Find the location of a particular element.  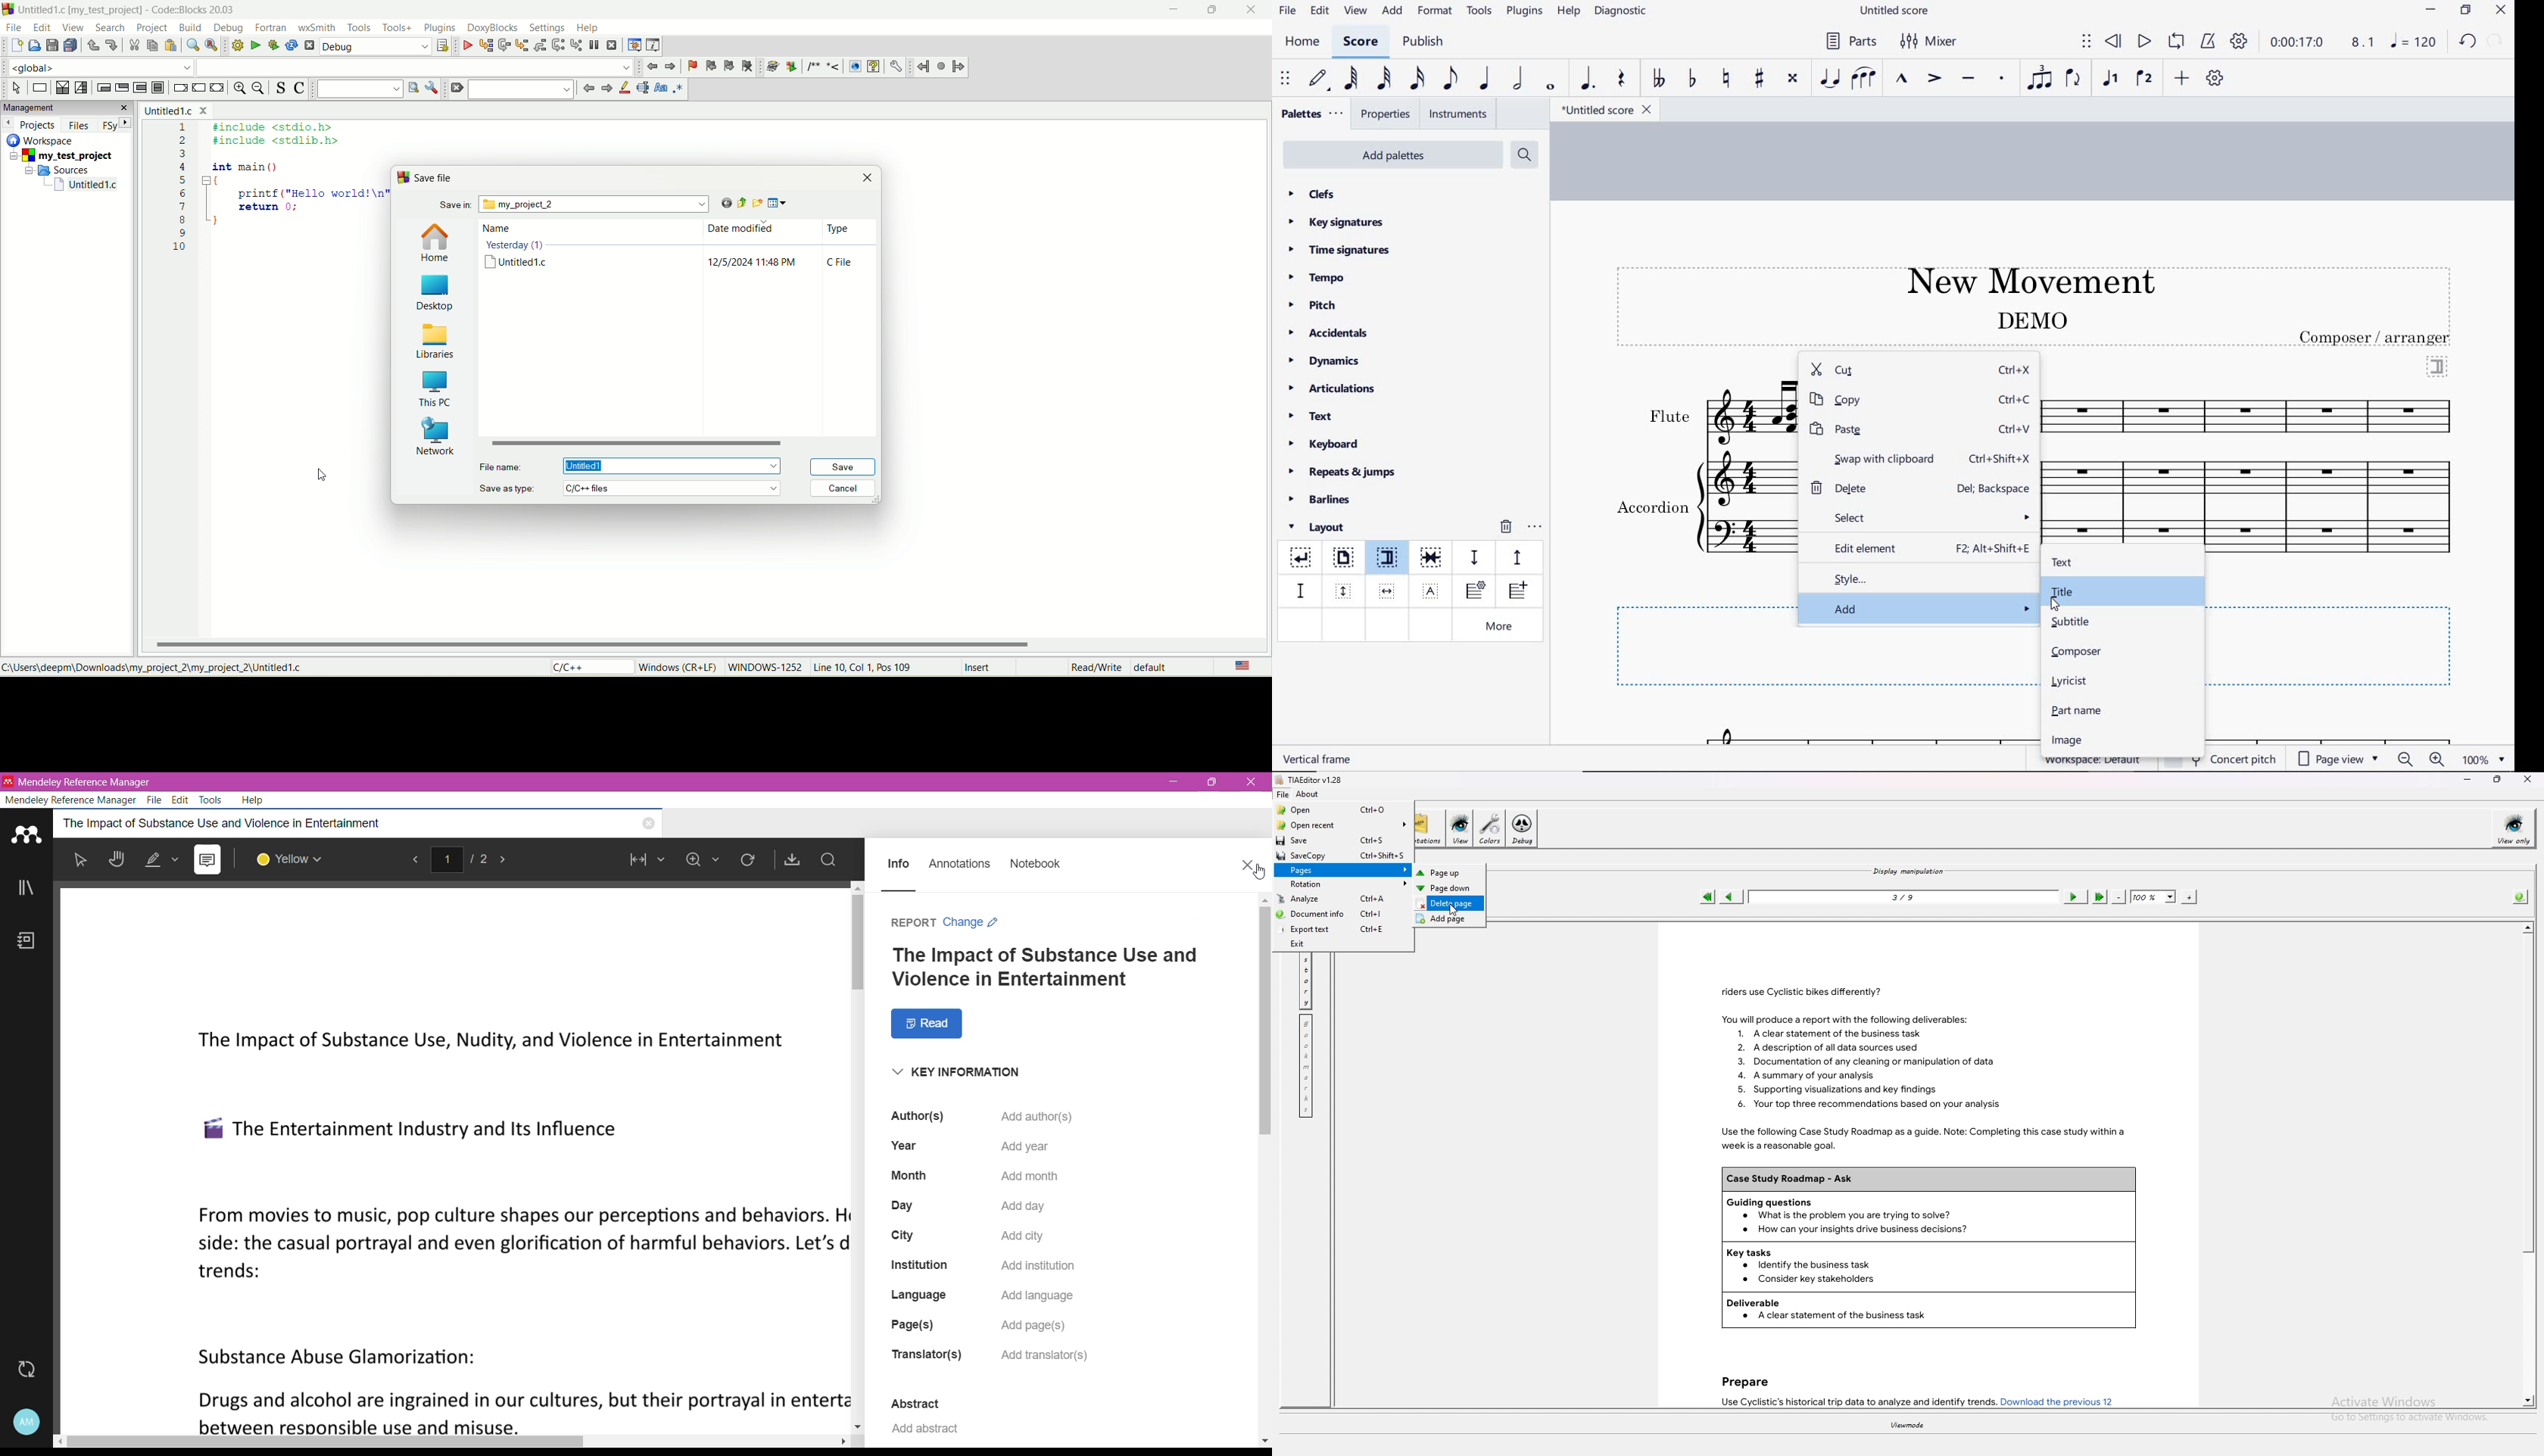

logo is located at coordinates (8, 9).